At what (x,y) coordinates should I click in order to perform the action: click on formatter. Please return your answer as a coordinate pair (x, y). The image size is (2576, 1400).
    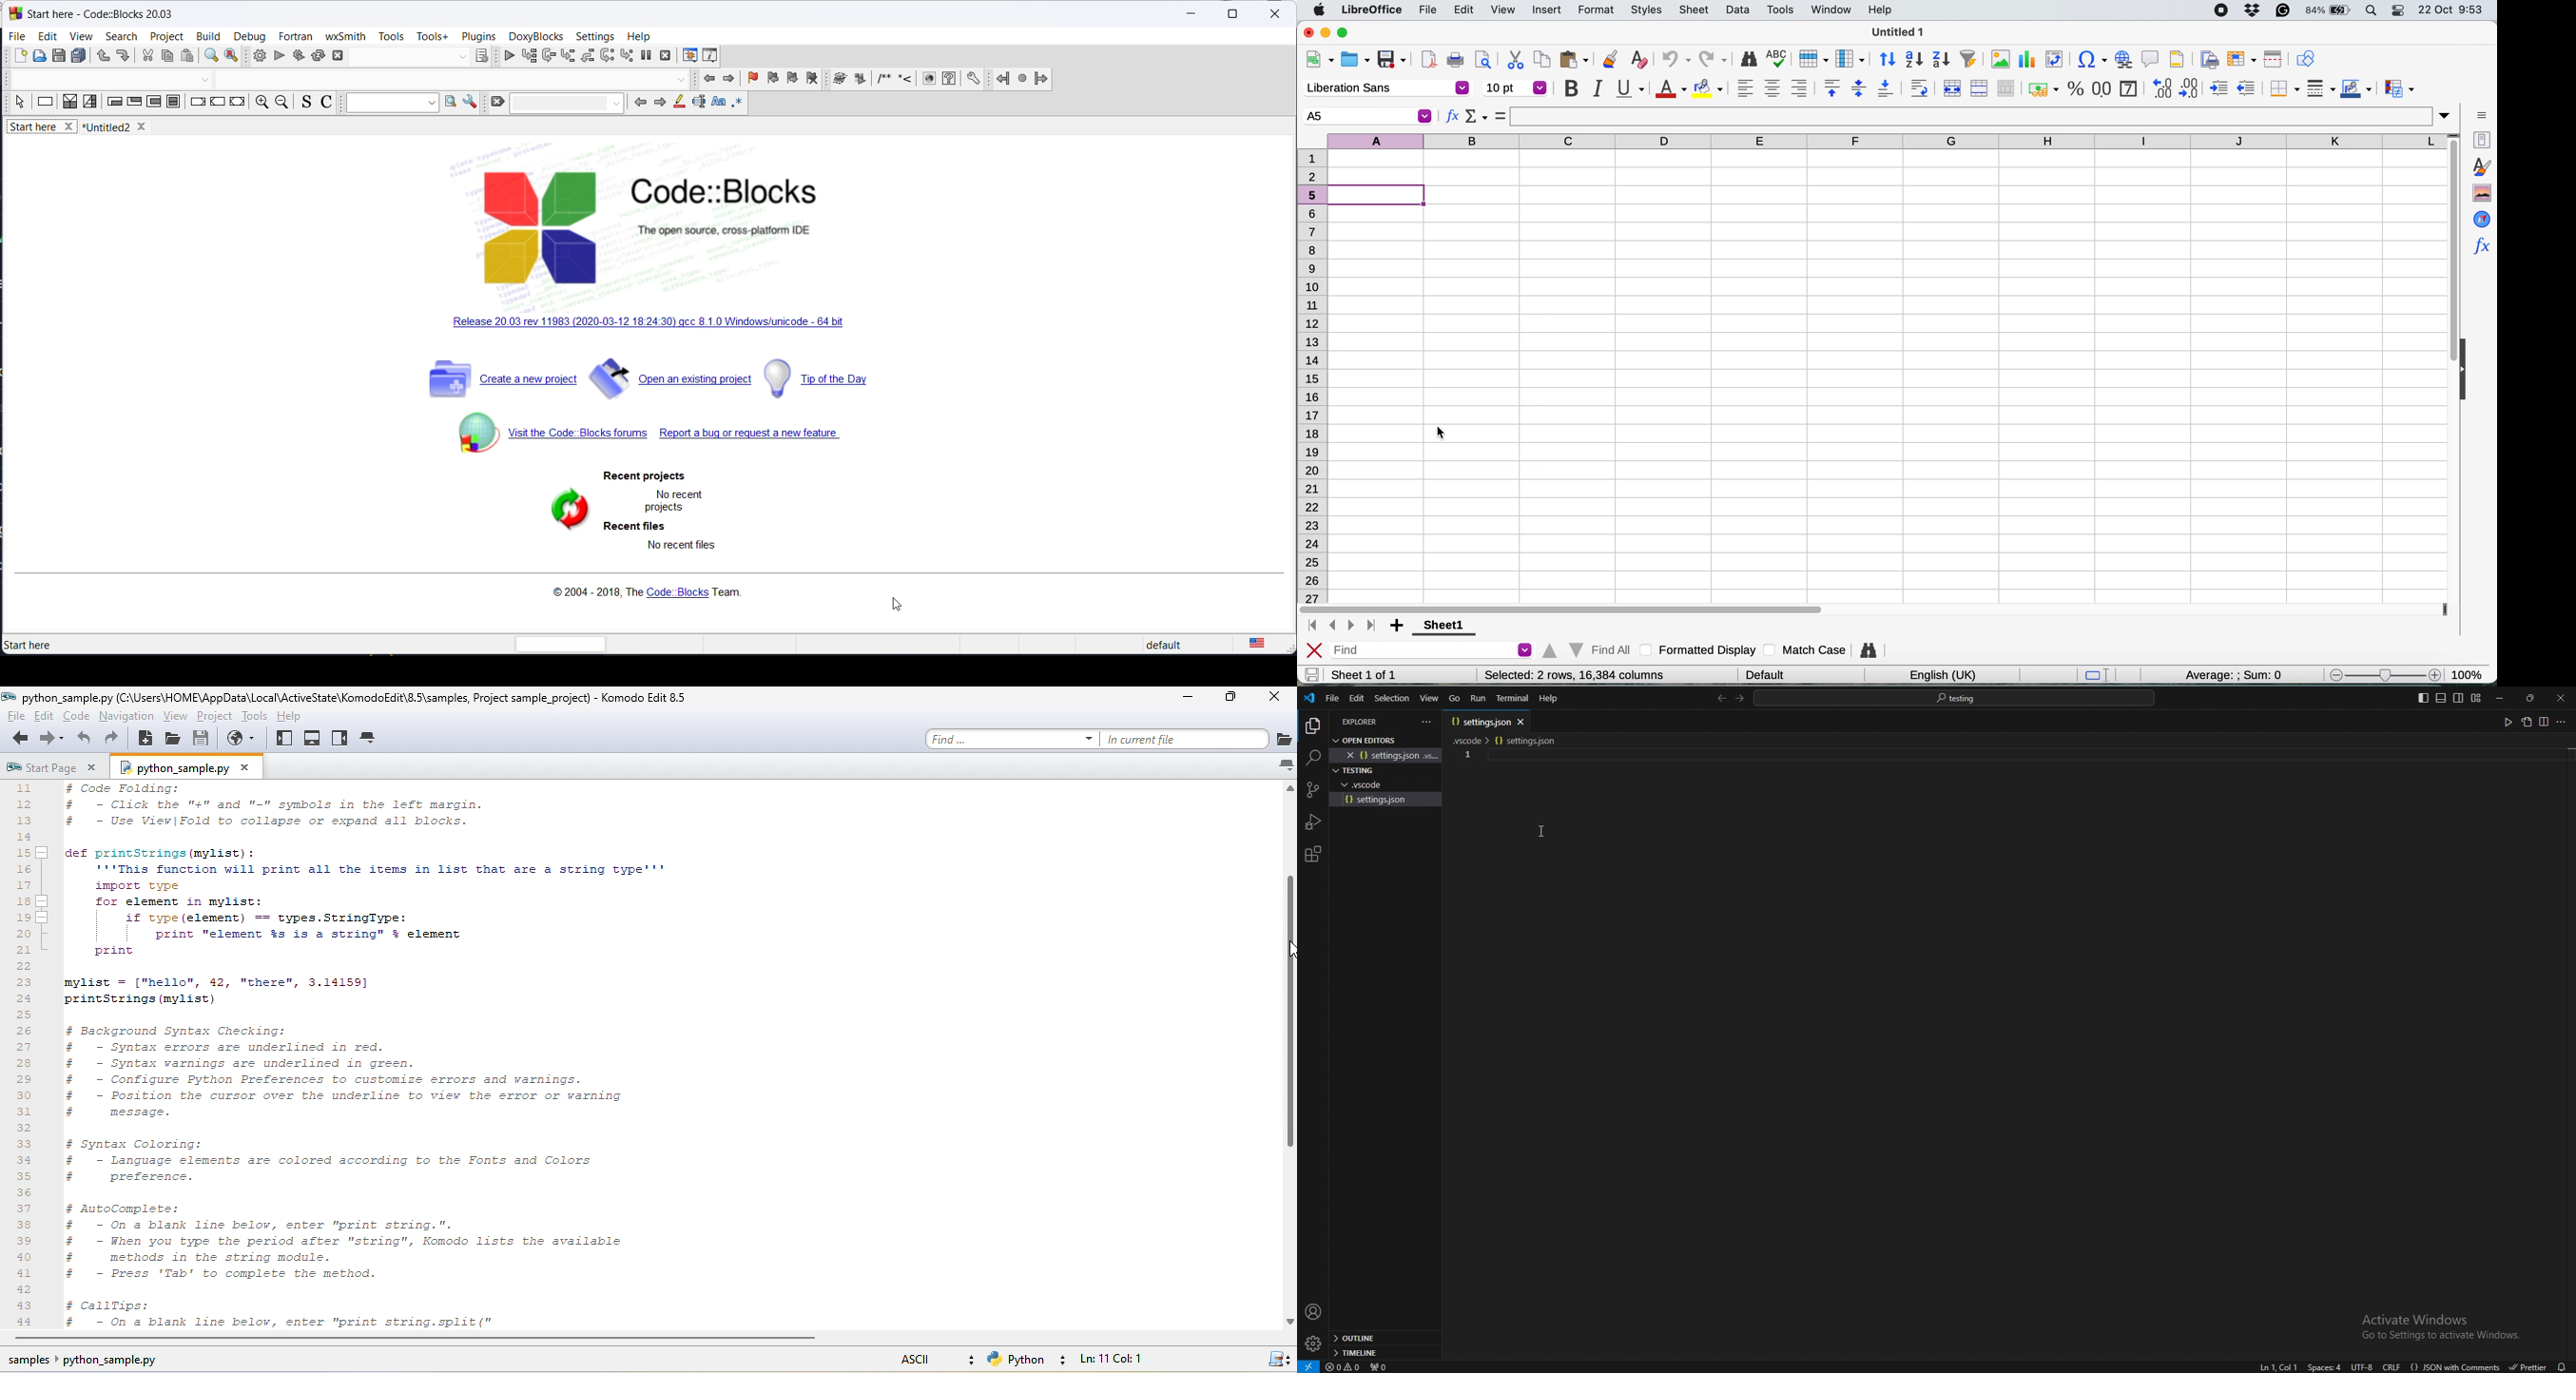
    Looking at the image, I should click on (2527, 1367).